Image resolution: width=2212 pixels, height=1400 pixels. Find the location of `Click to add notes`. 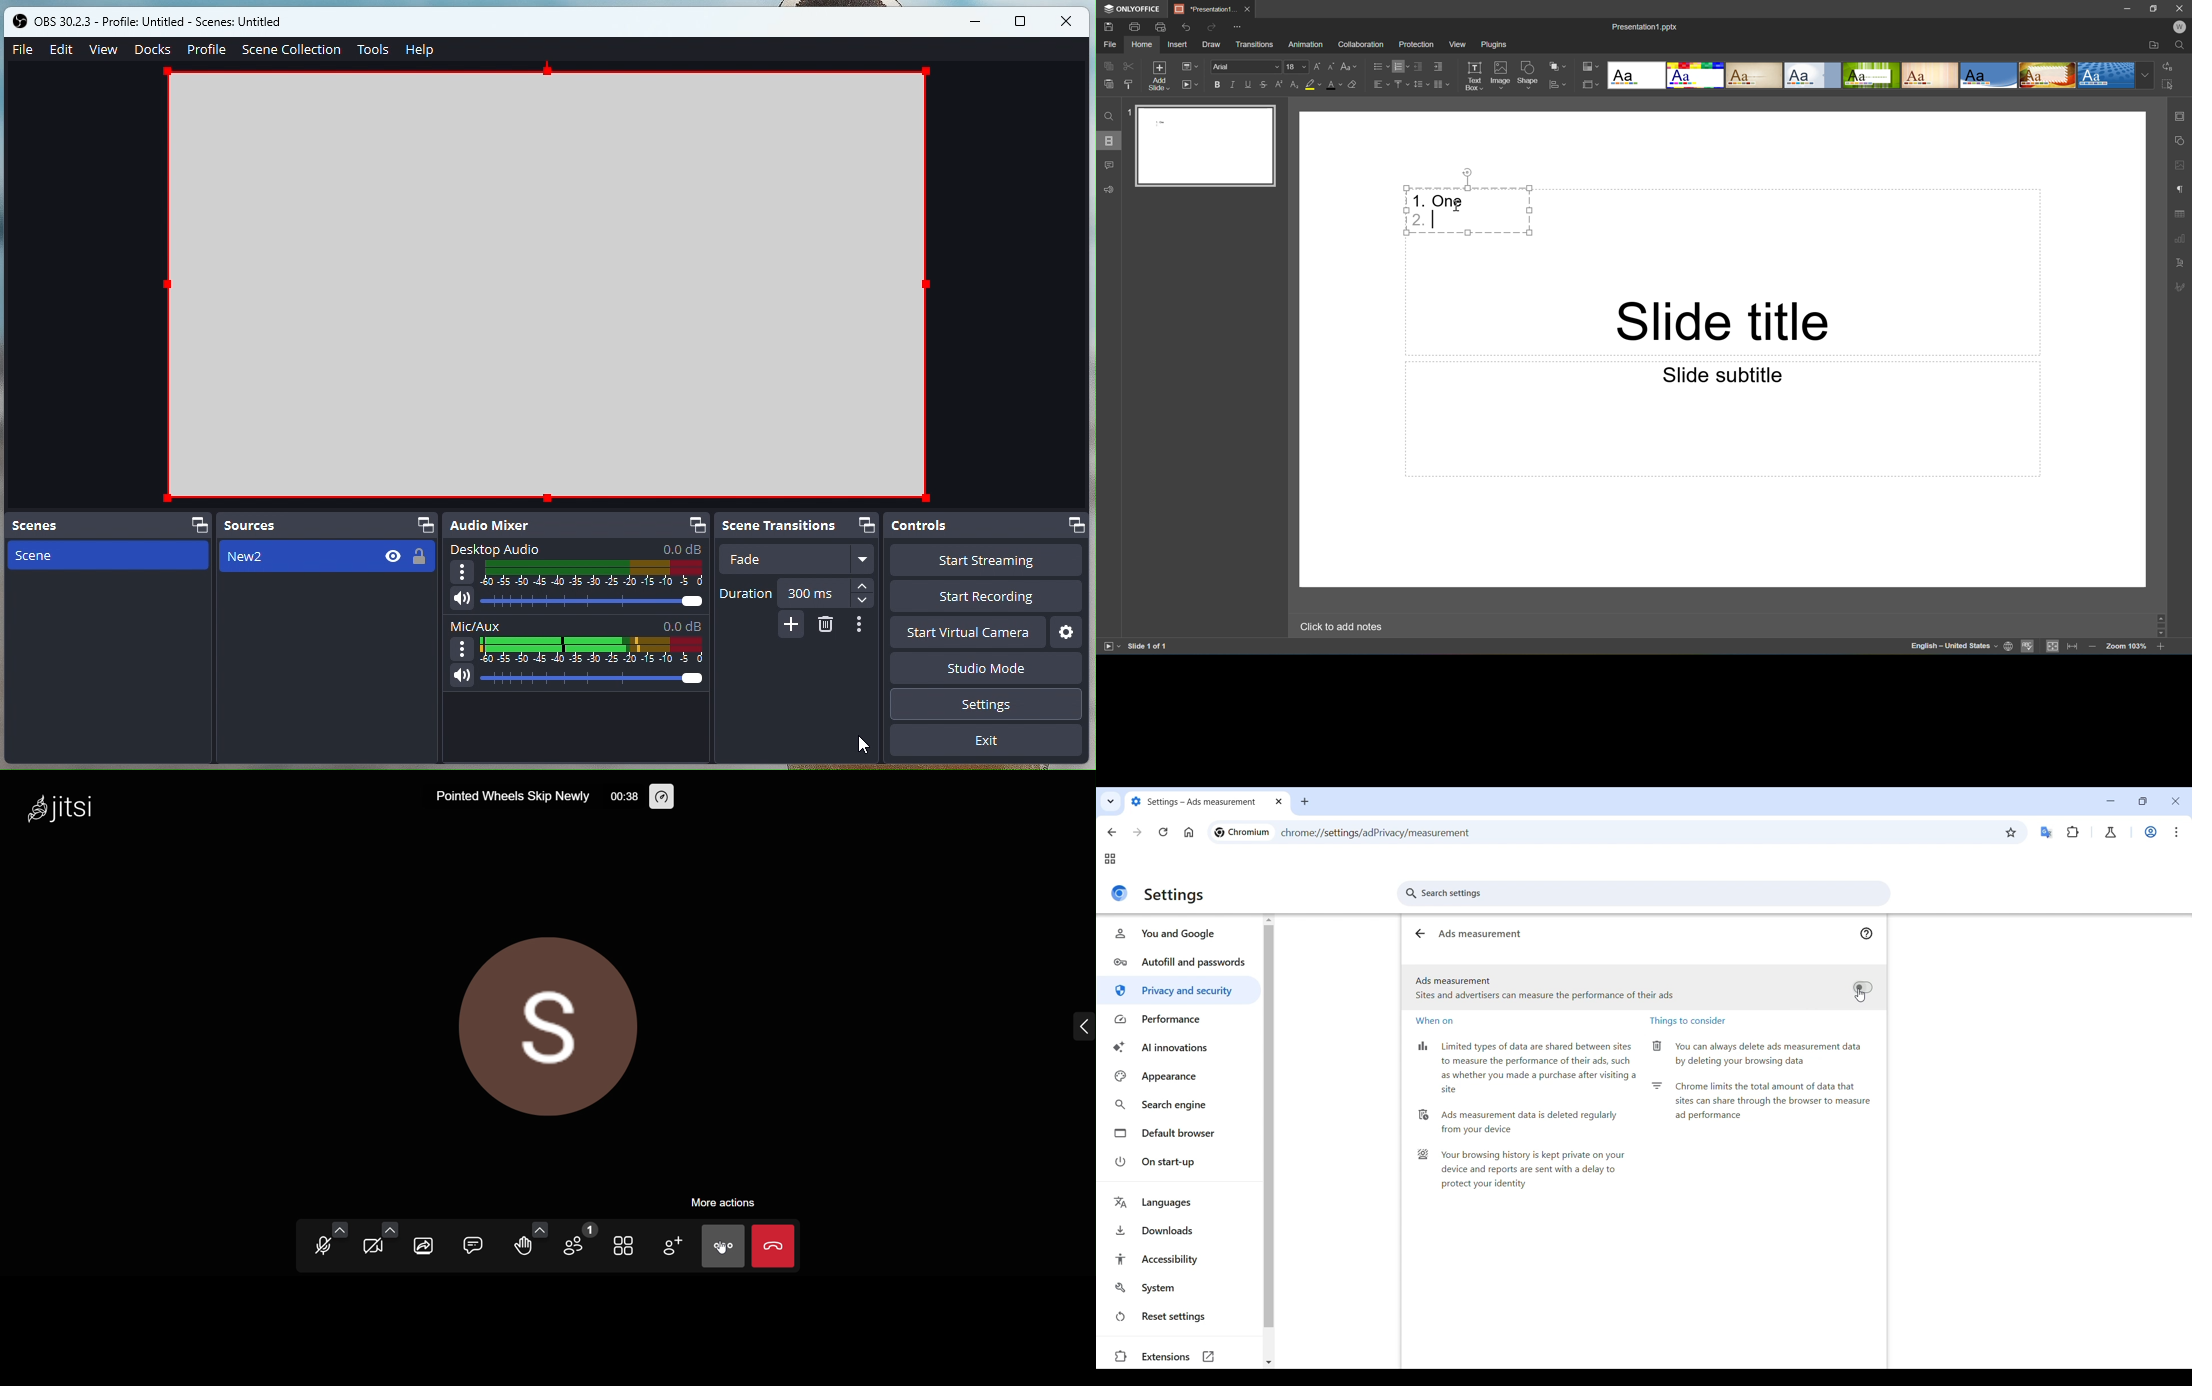

Click to add notes is located at coordinates (1339, 628).